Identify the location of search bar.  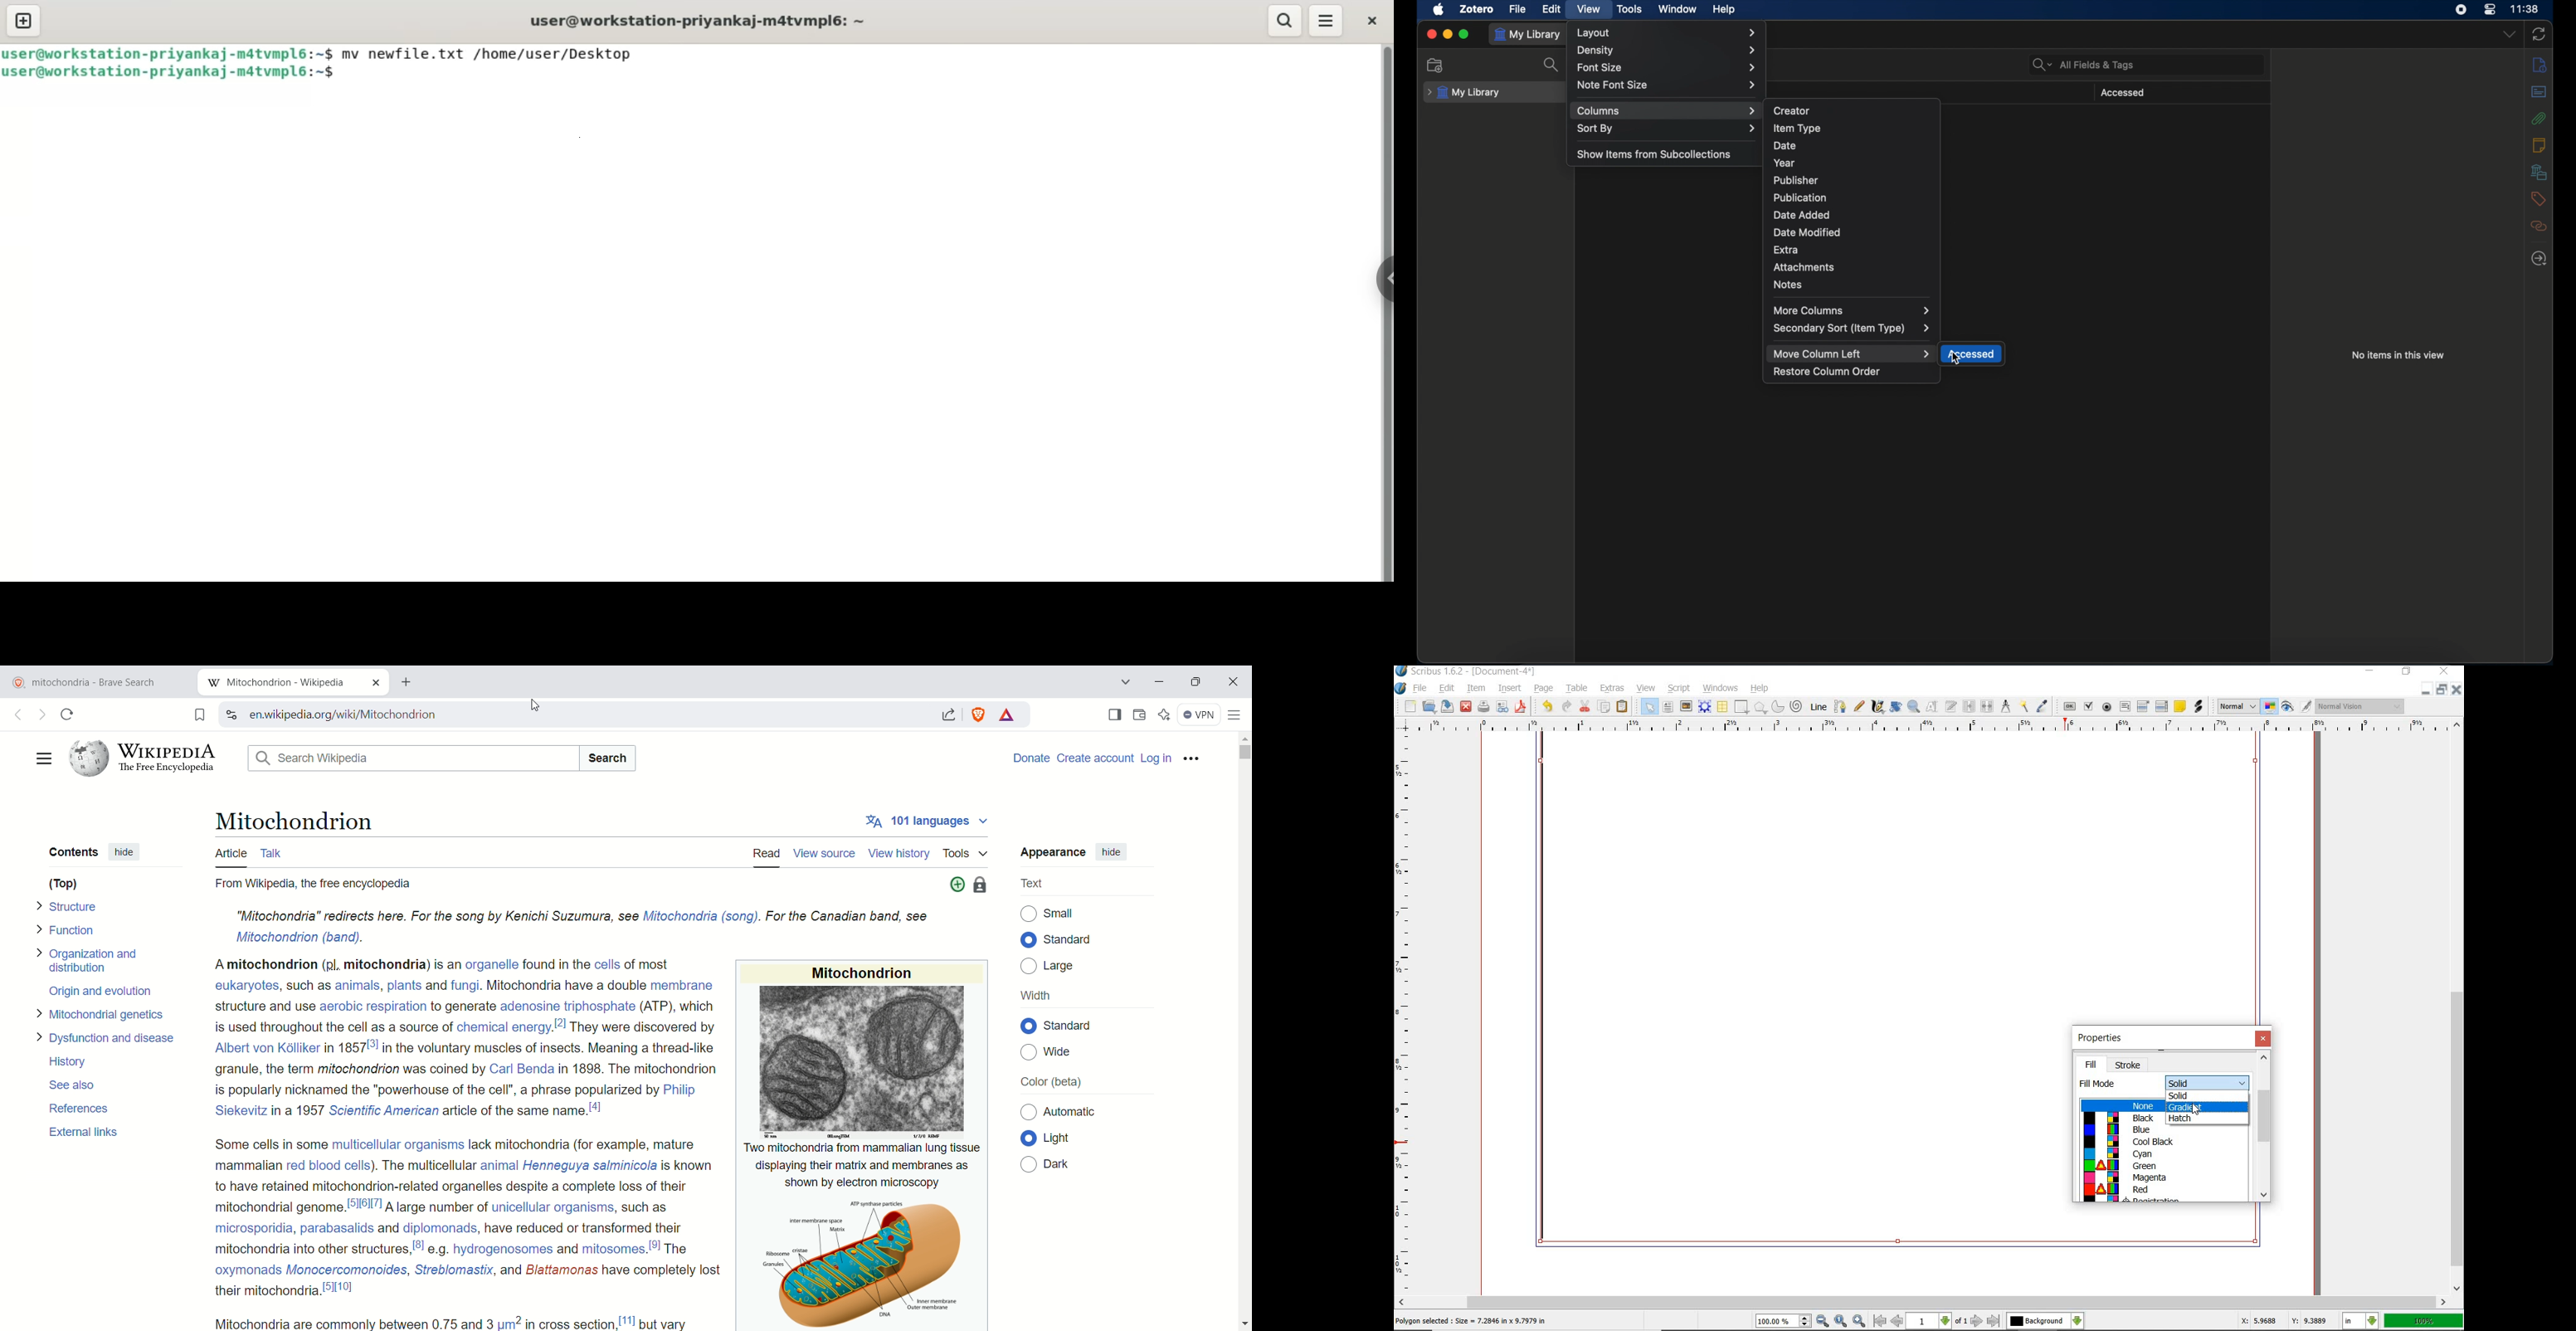
(2084, 65).